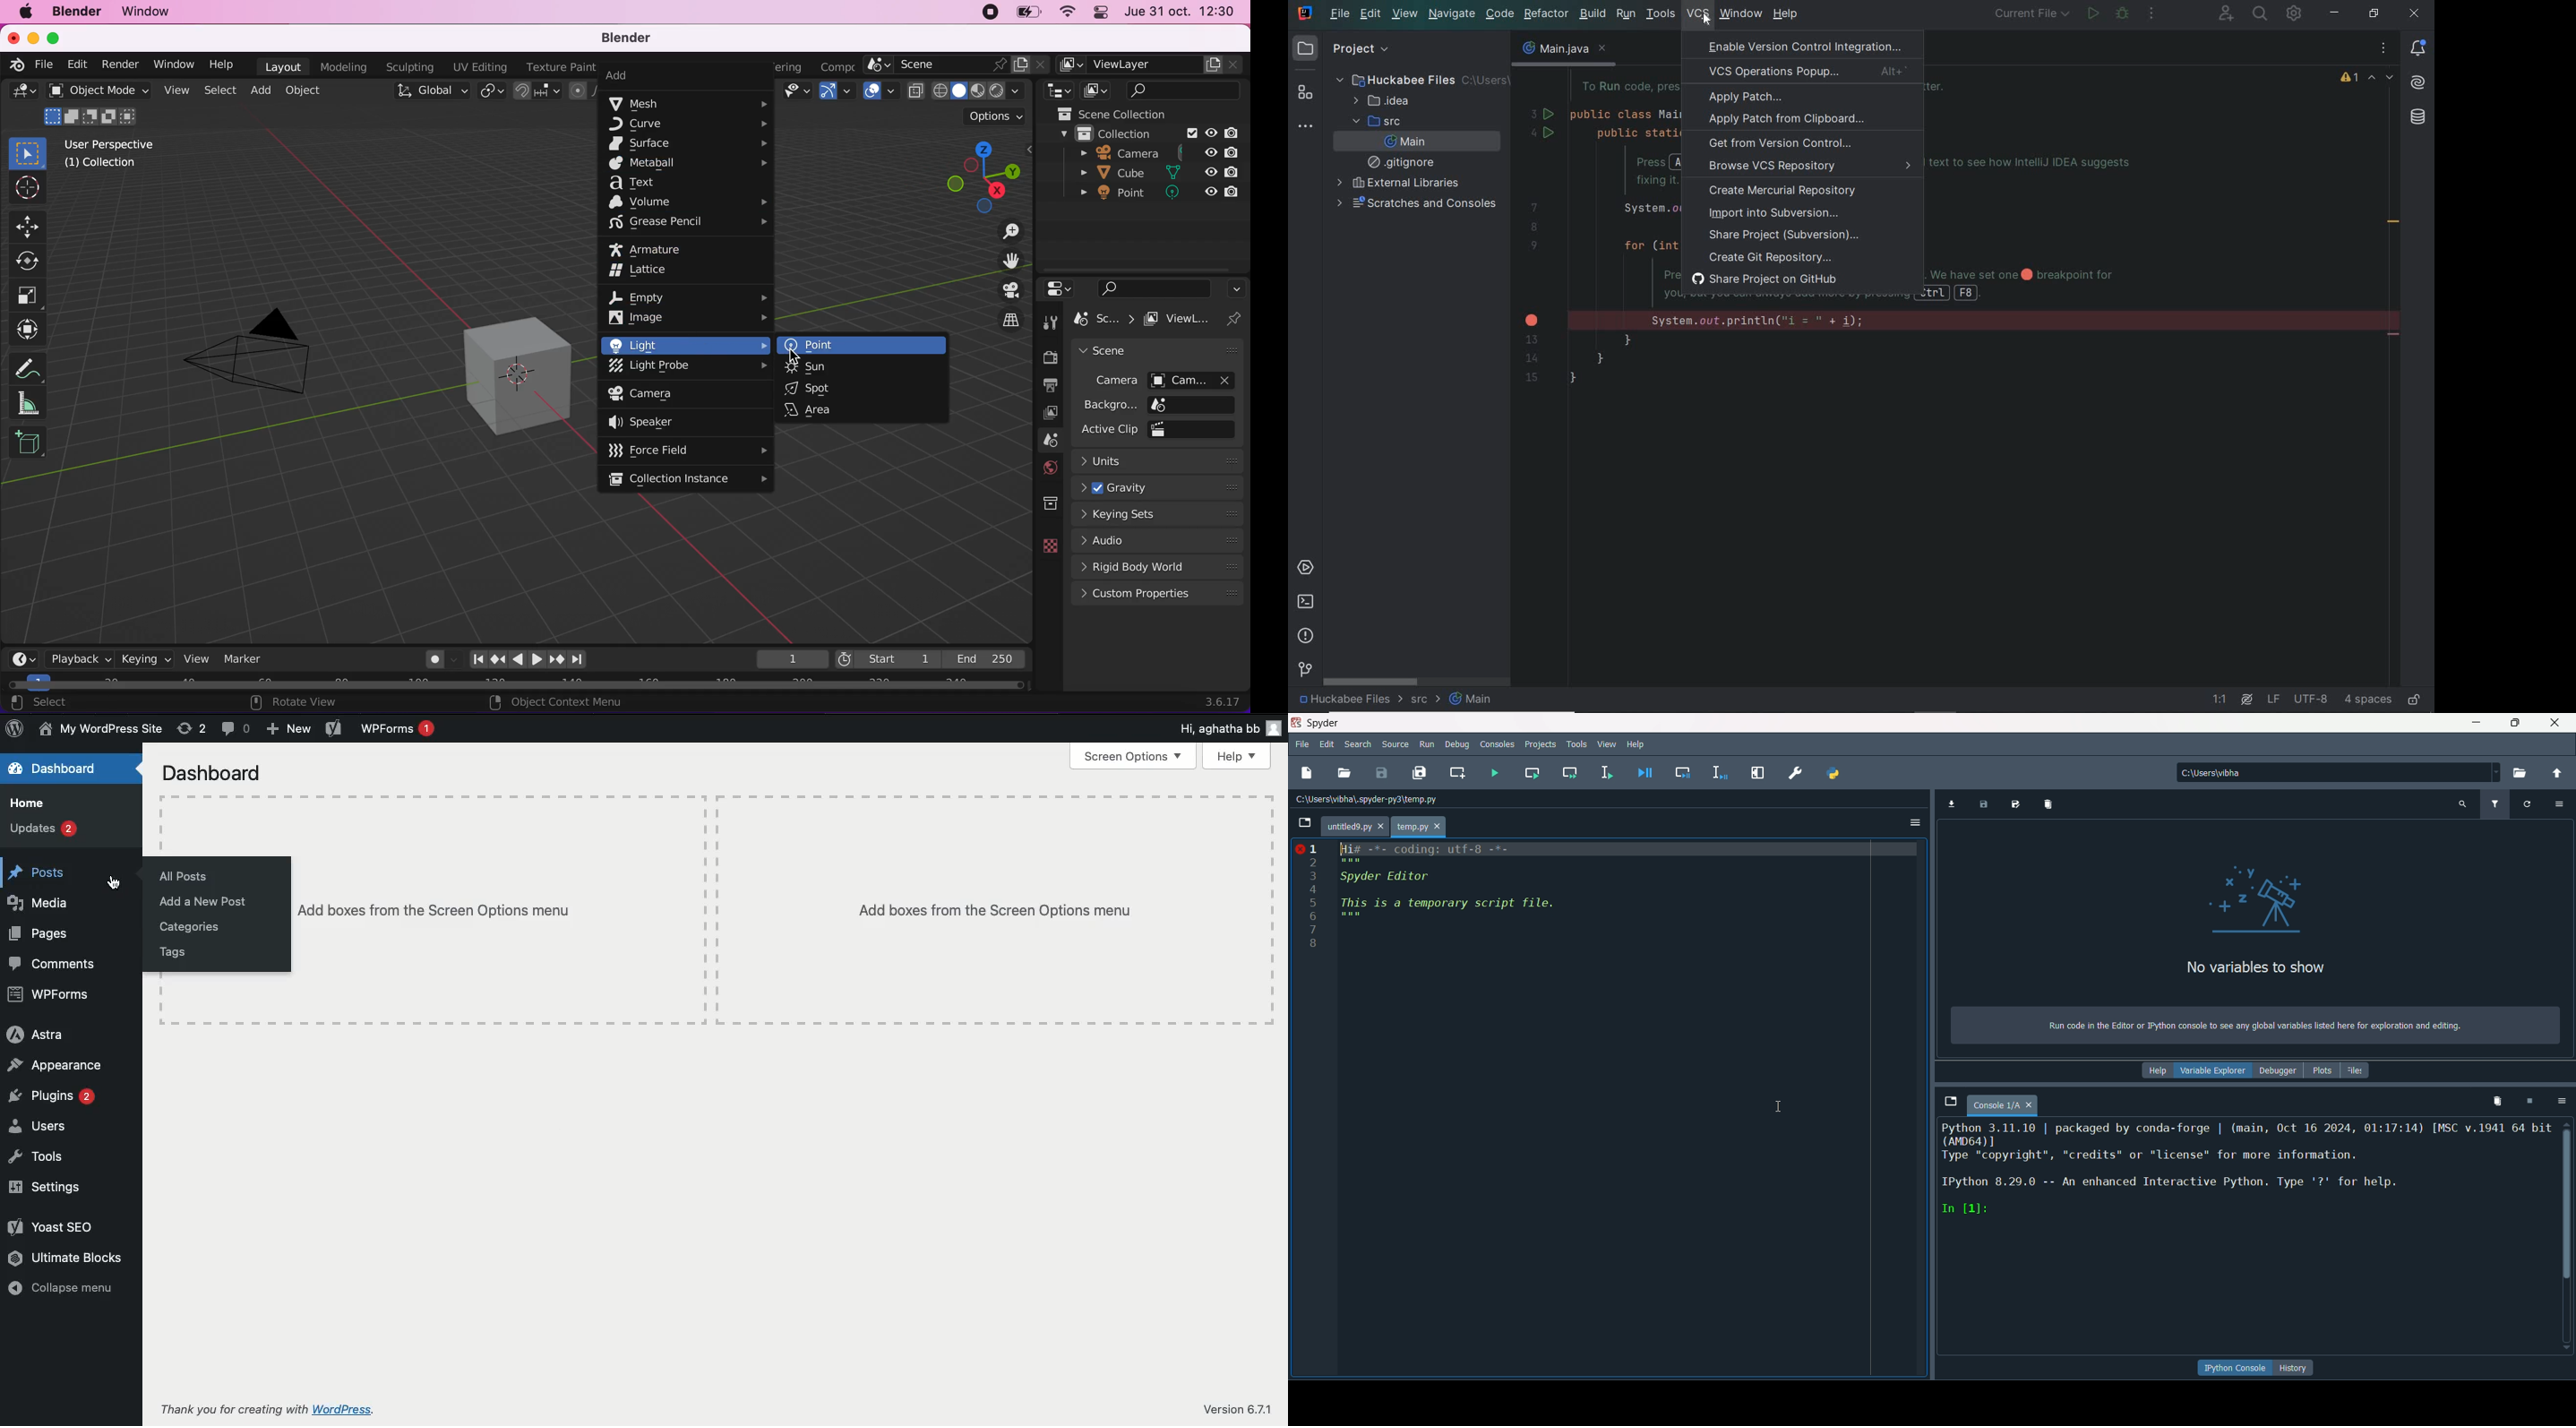 This screenshot has width=2576, height=1428. I want to click on light, so click(687, 346).